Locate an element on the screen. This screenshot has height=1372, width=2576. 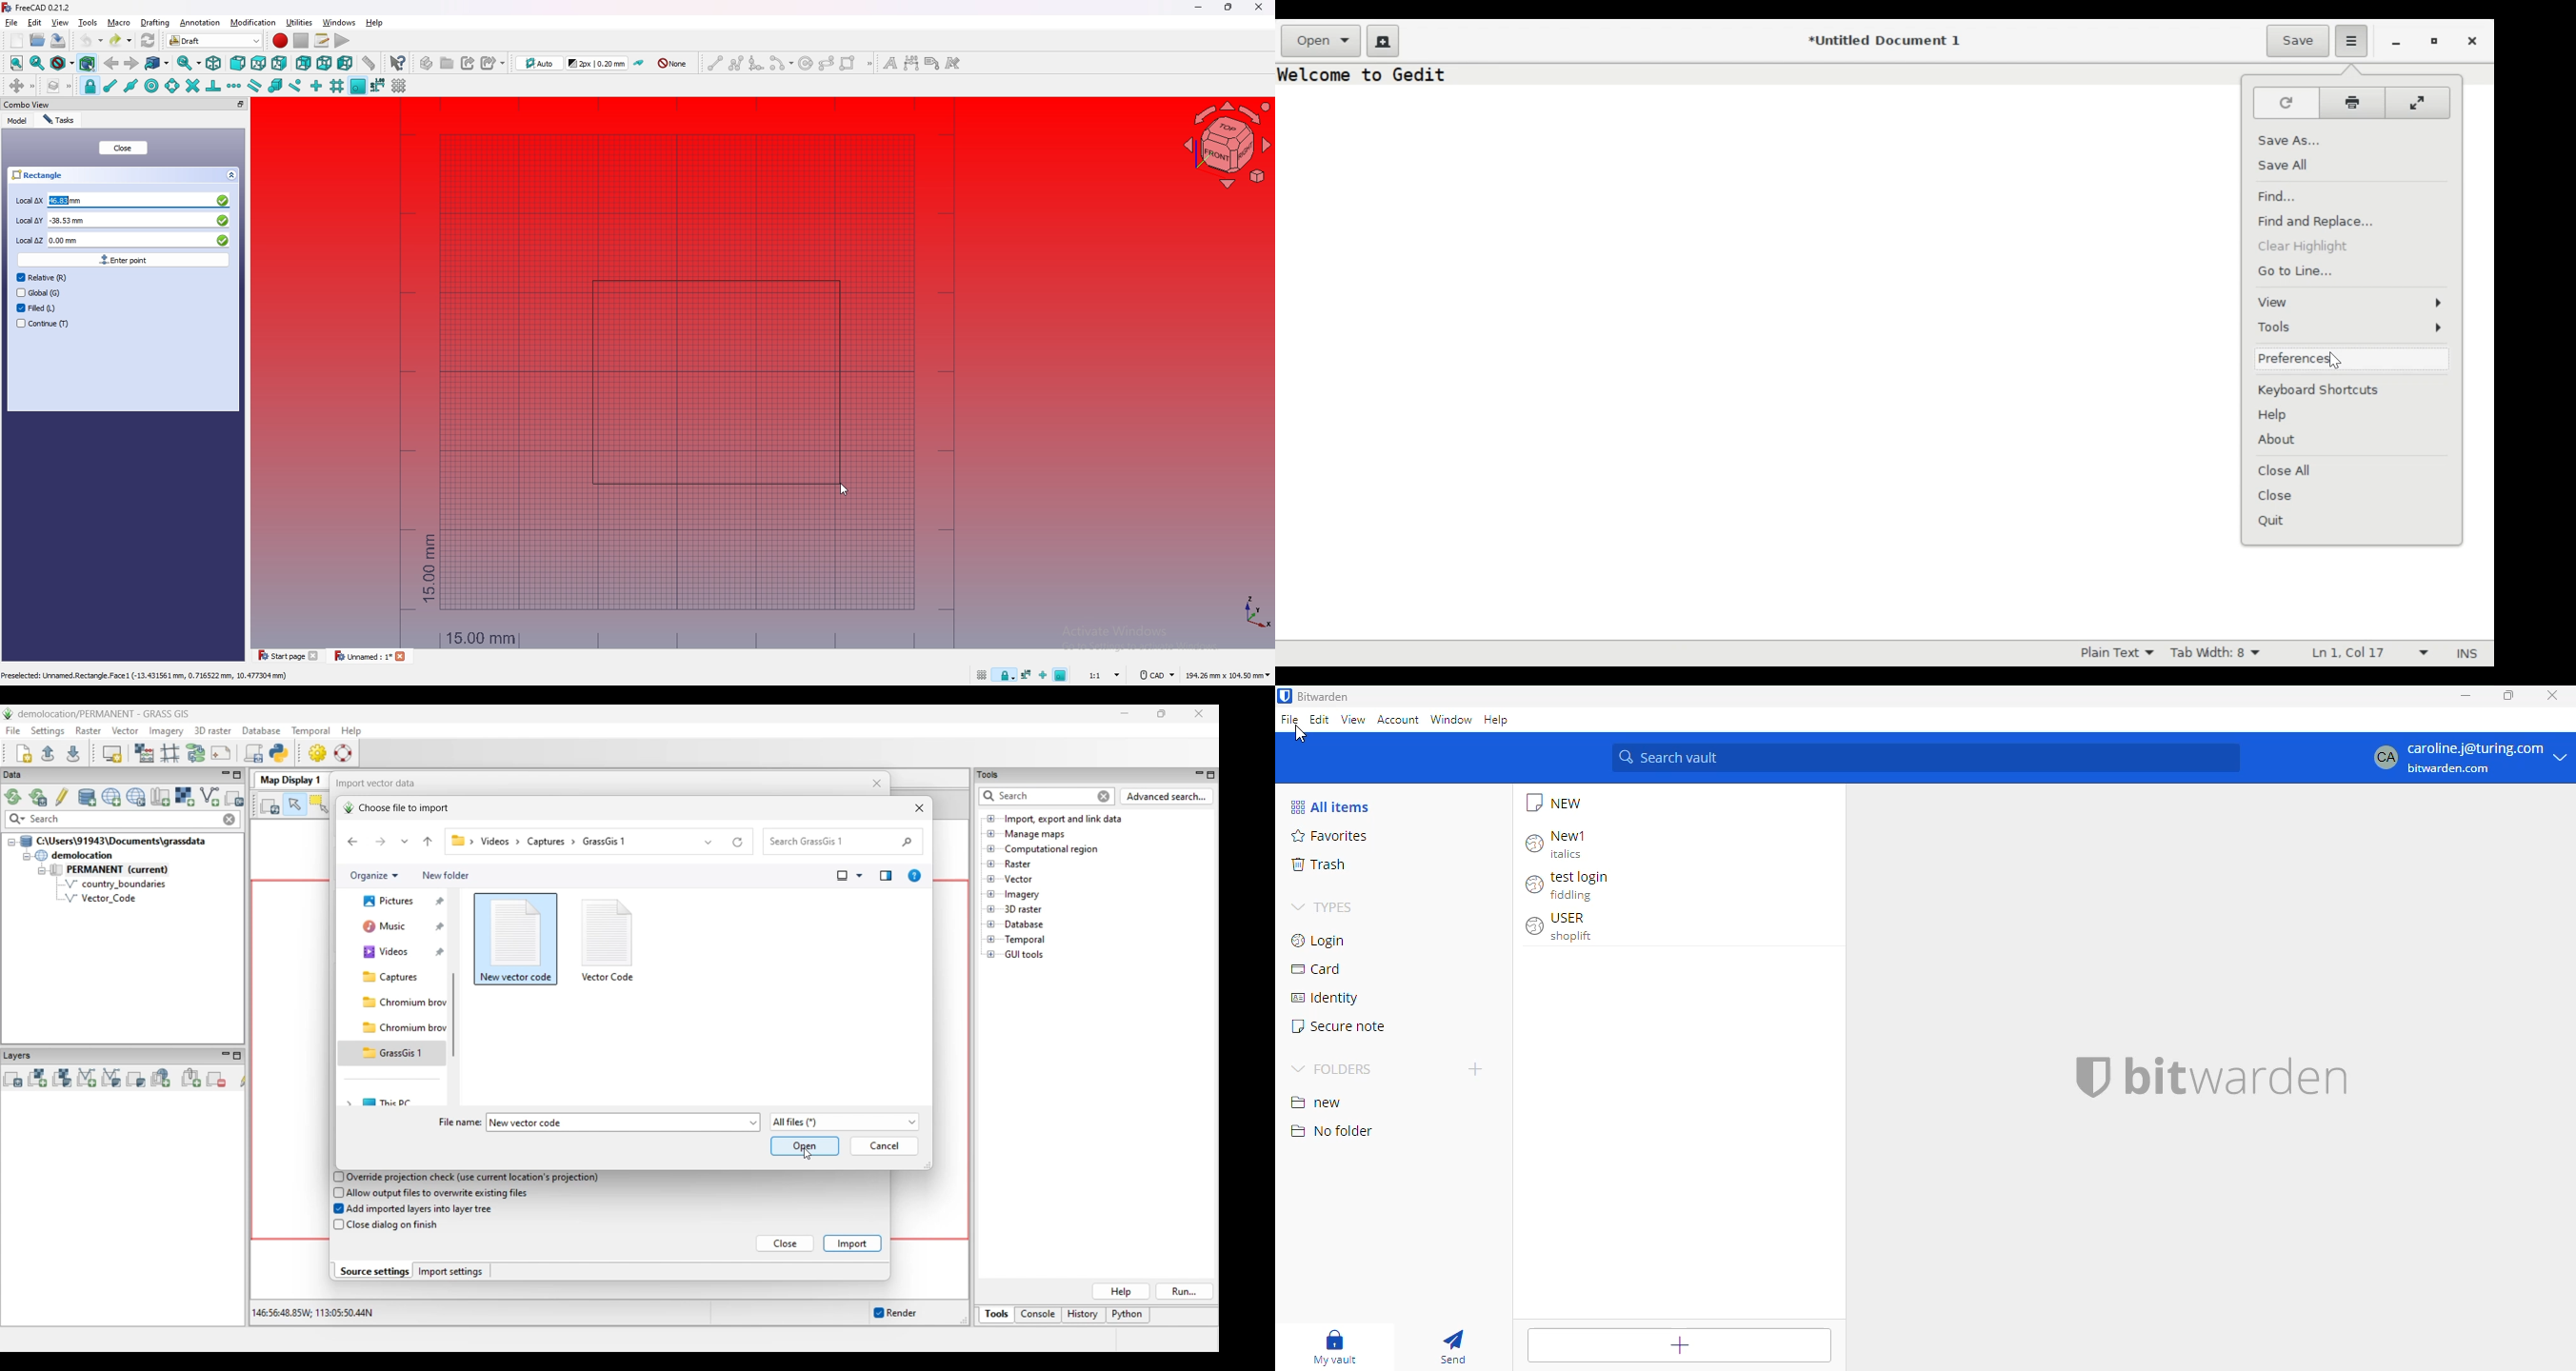
close file is located at coordinates (403, 658).